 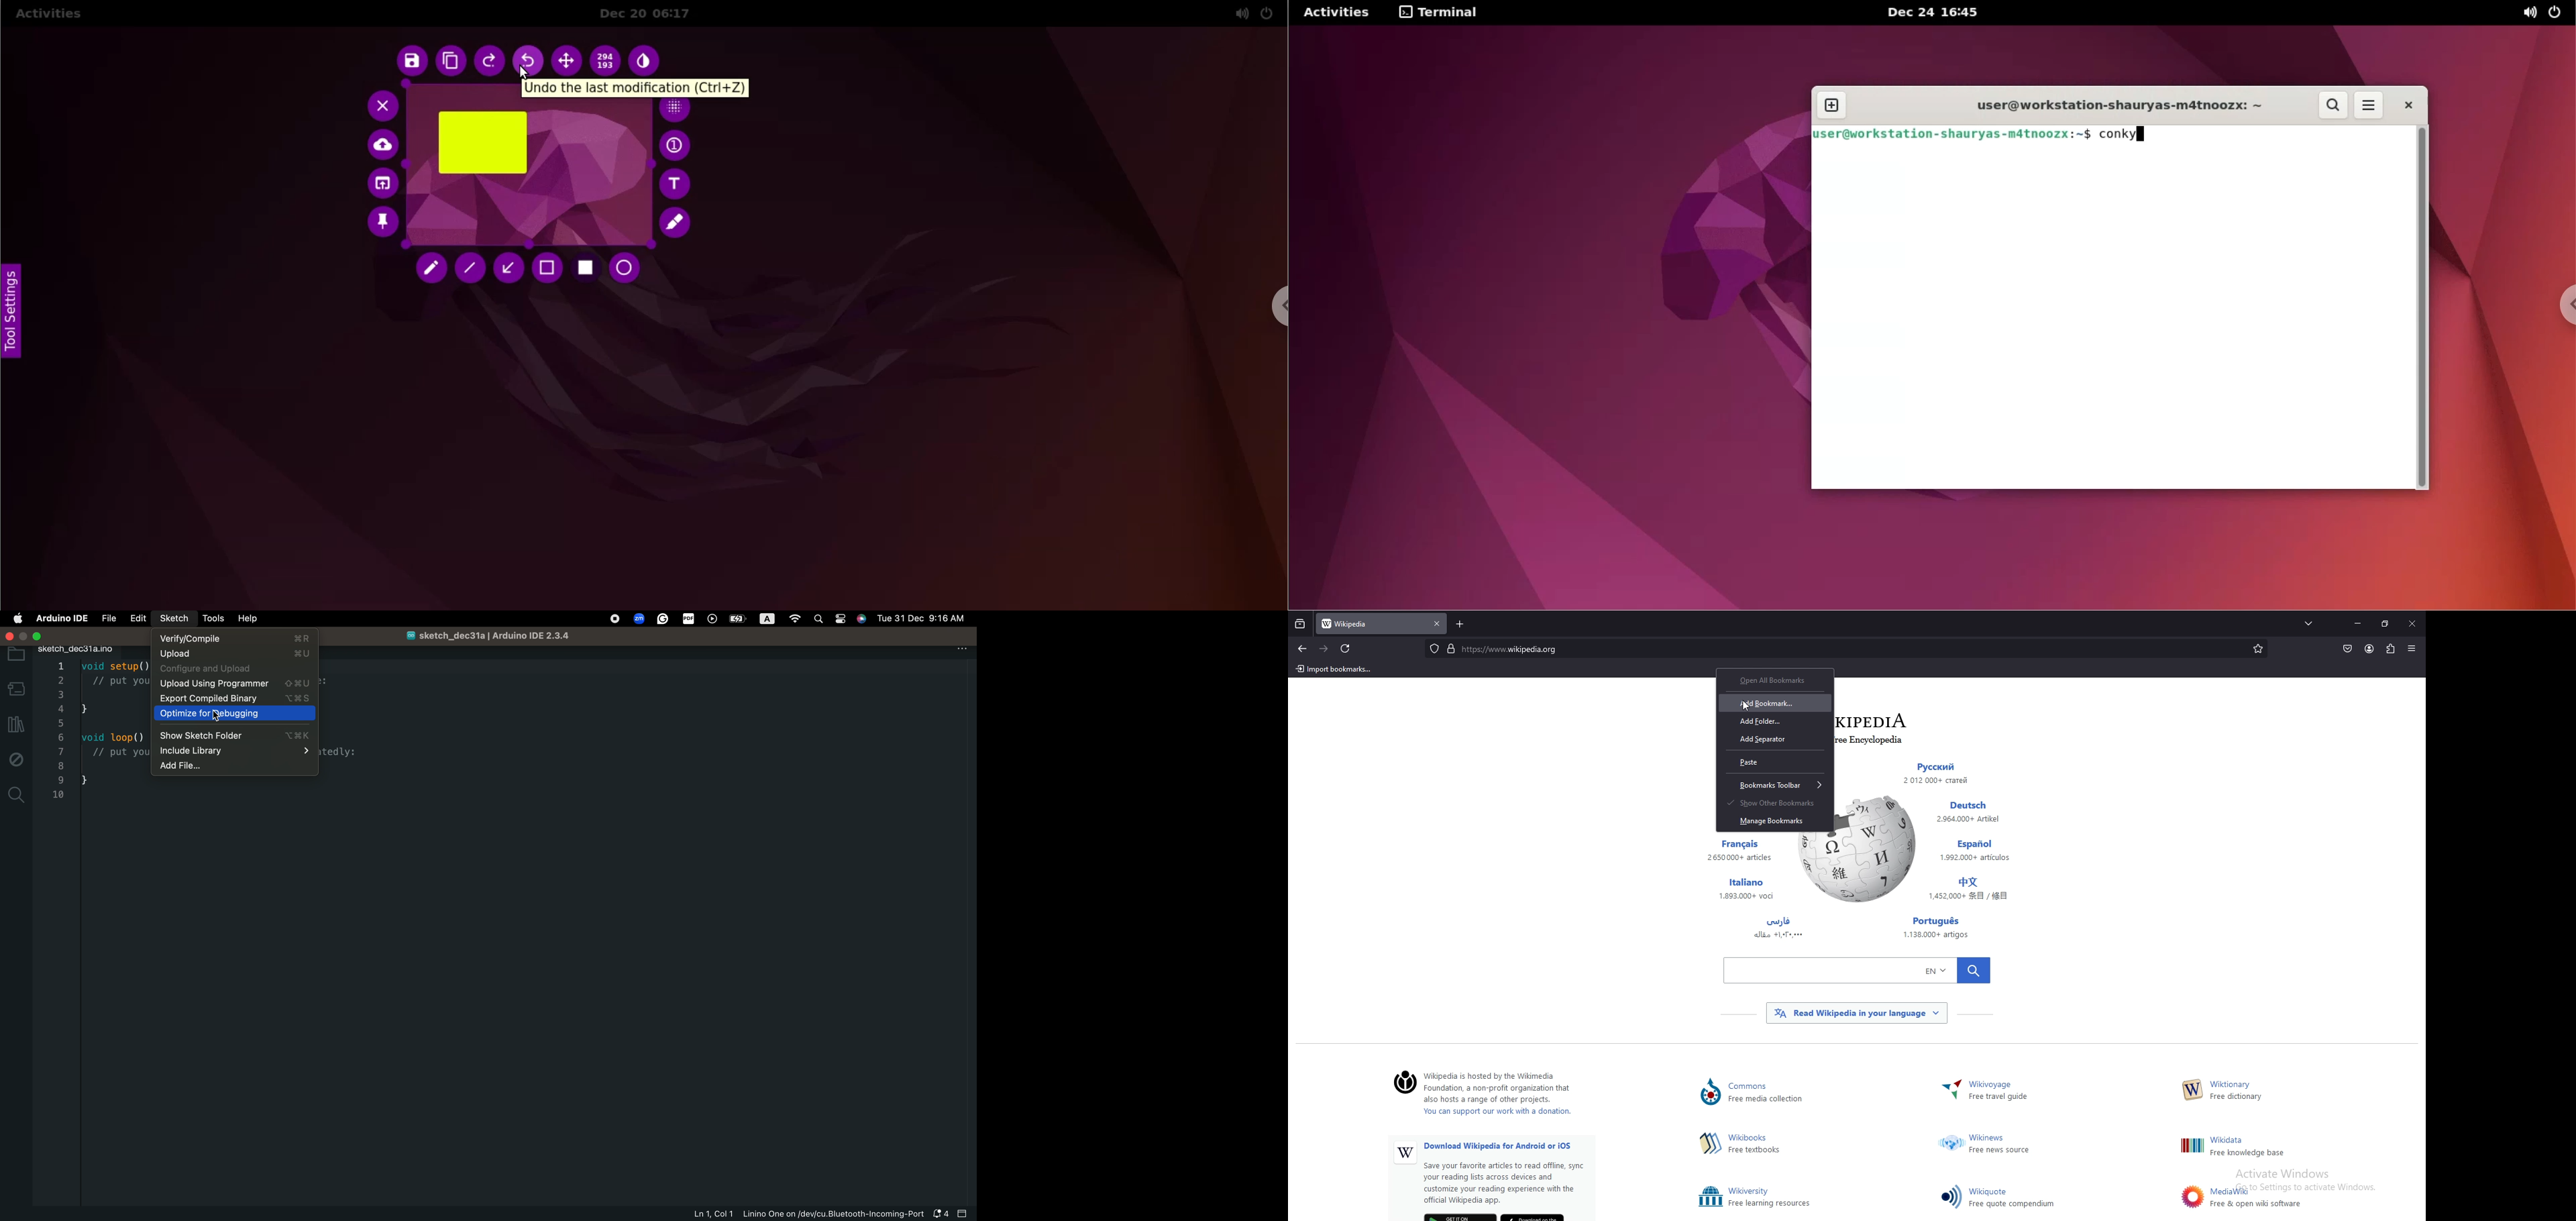 What do you see at coordinates (1951, 1196) in the screenshot?
I see `` at bounding box center [1951, 1196].